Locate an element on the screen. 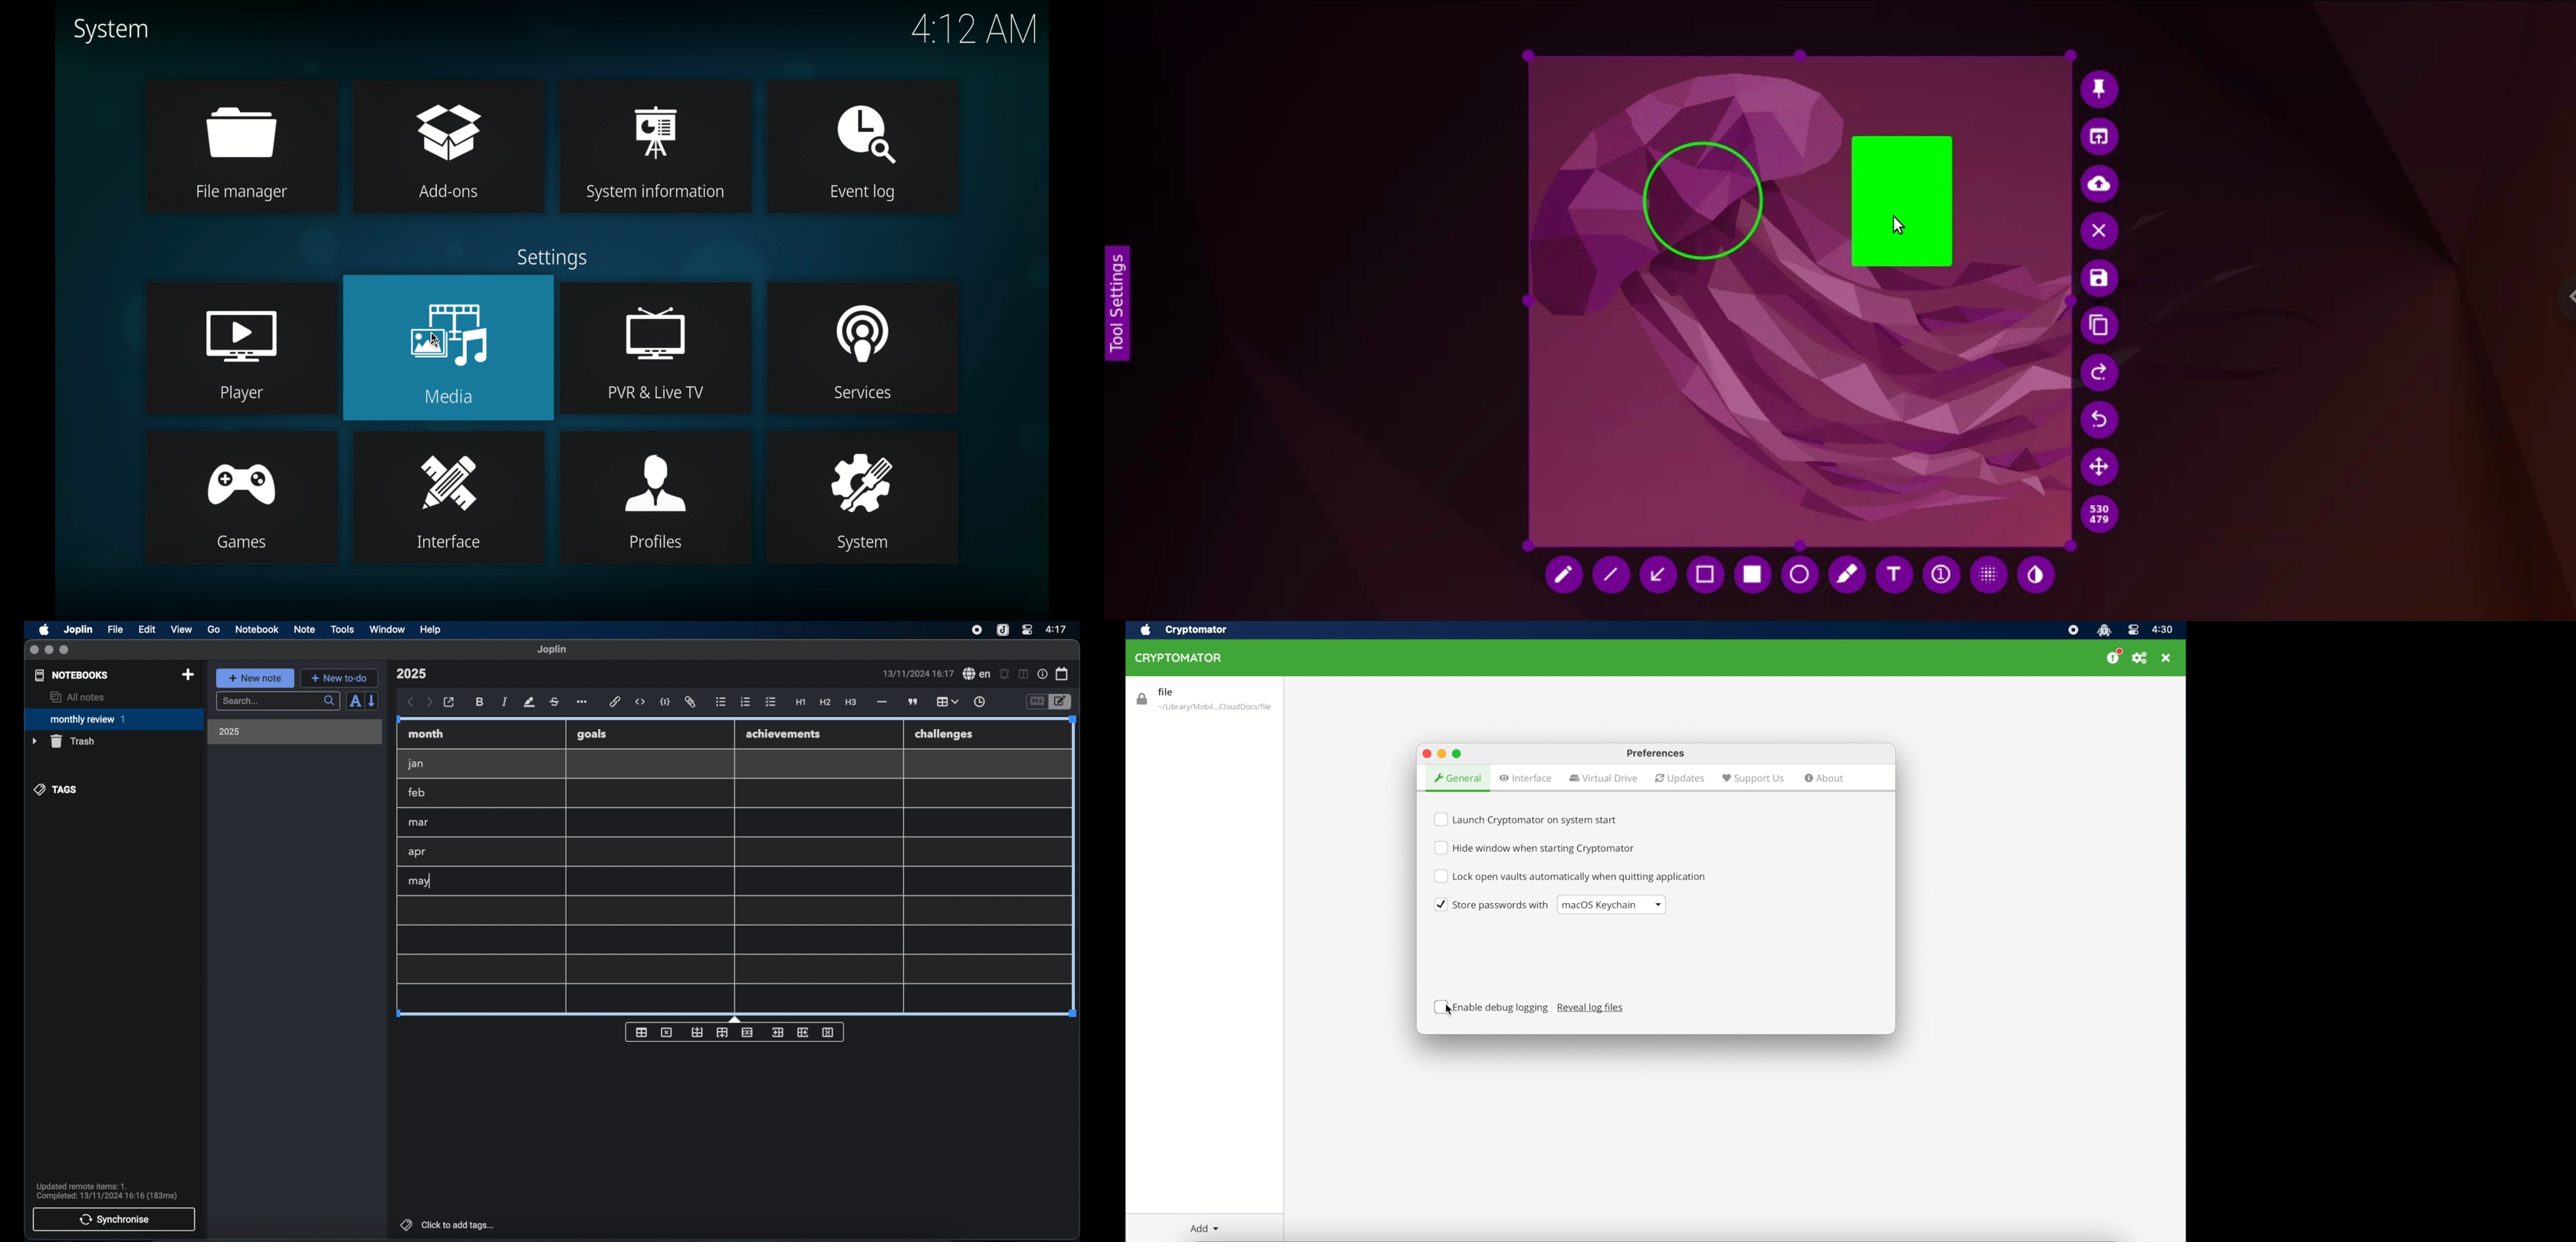  new notebook is located at coordinates (187, 675).